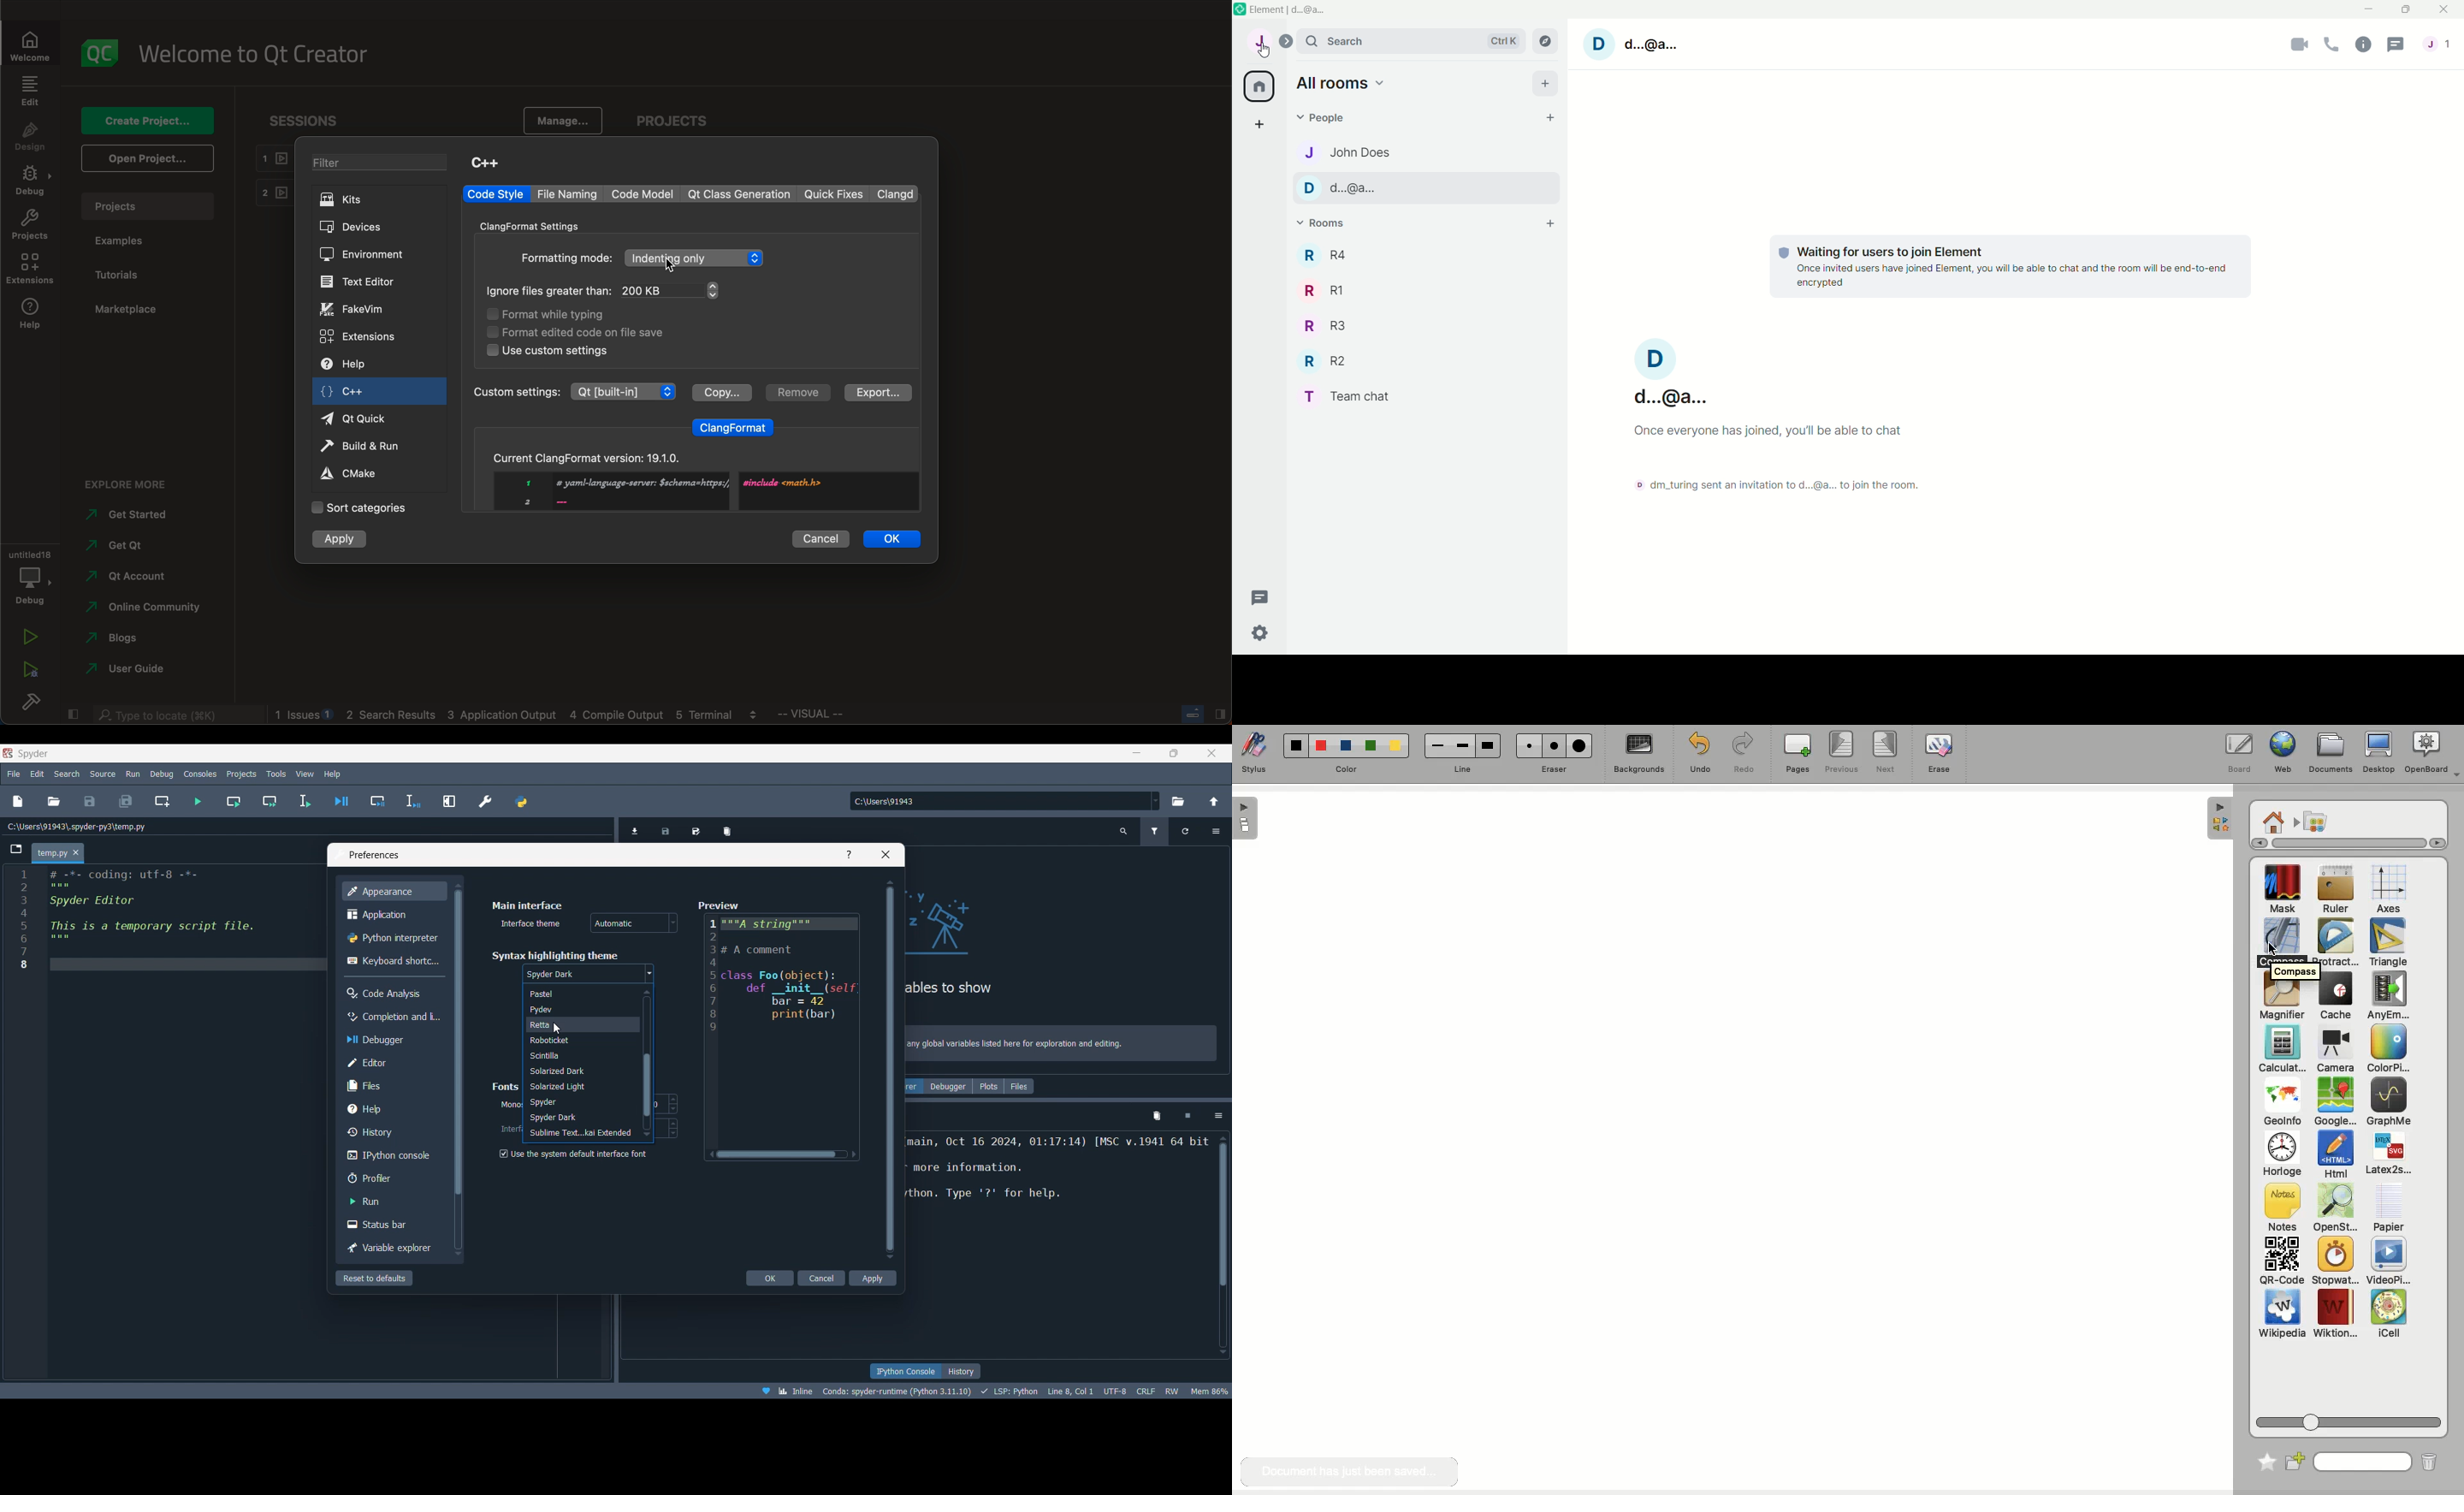  Describe the element at coordinates (200, 773) in the screenshot. I see `Consoles menu` at that location.